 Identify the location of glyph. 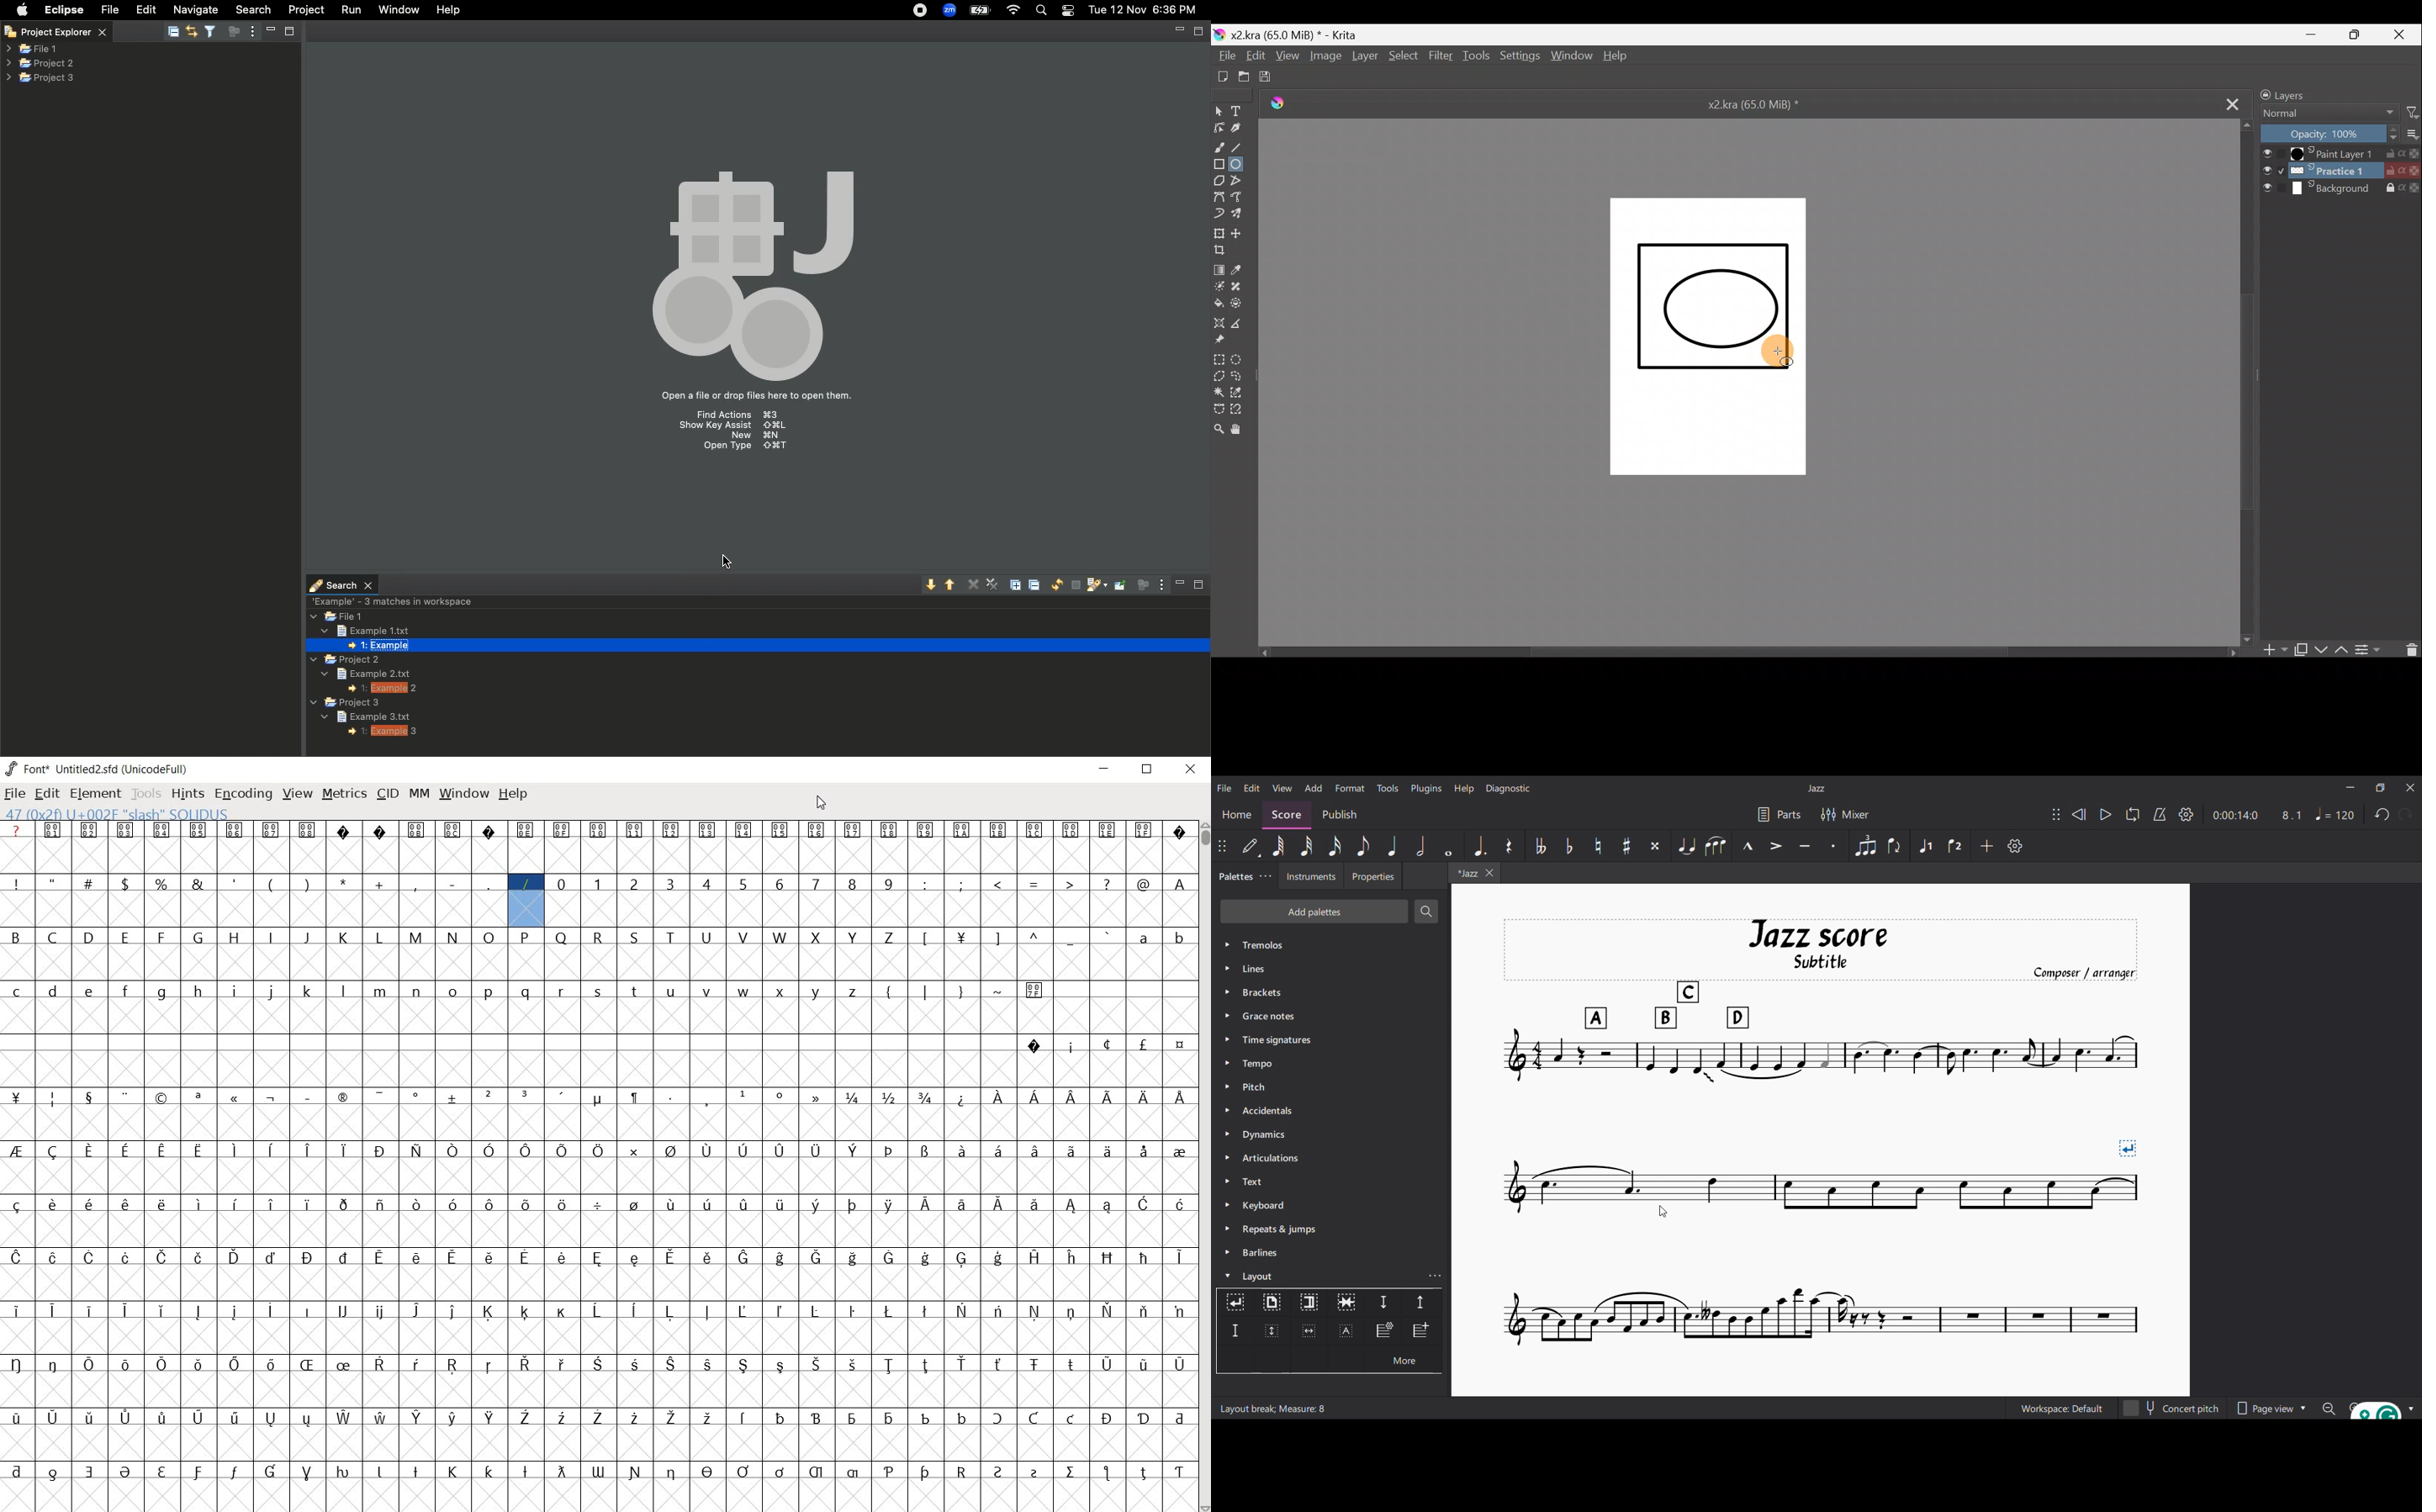
(889, 1311).